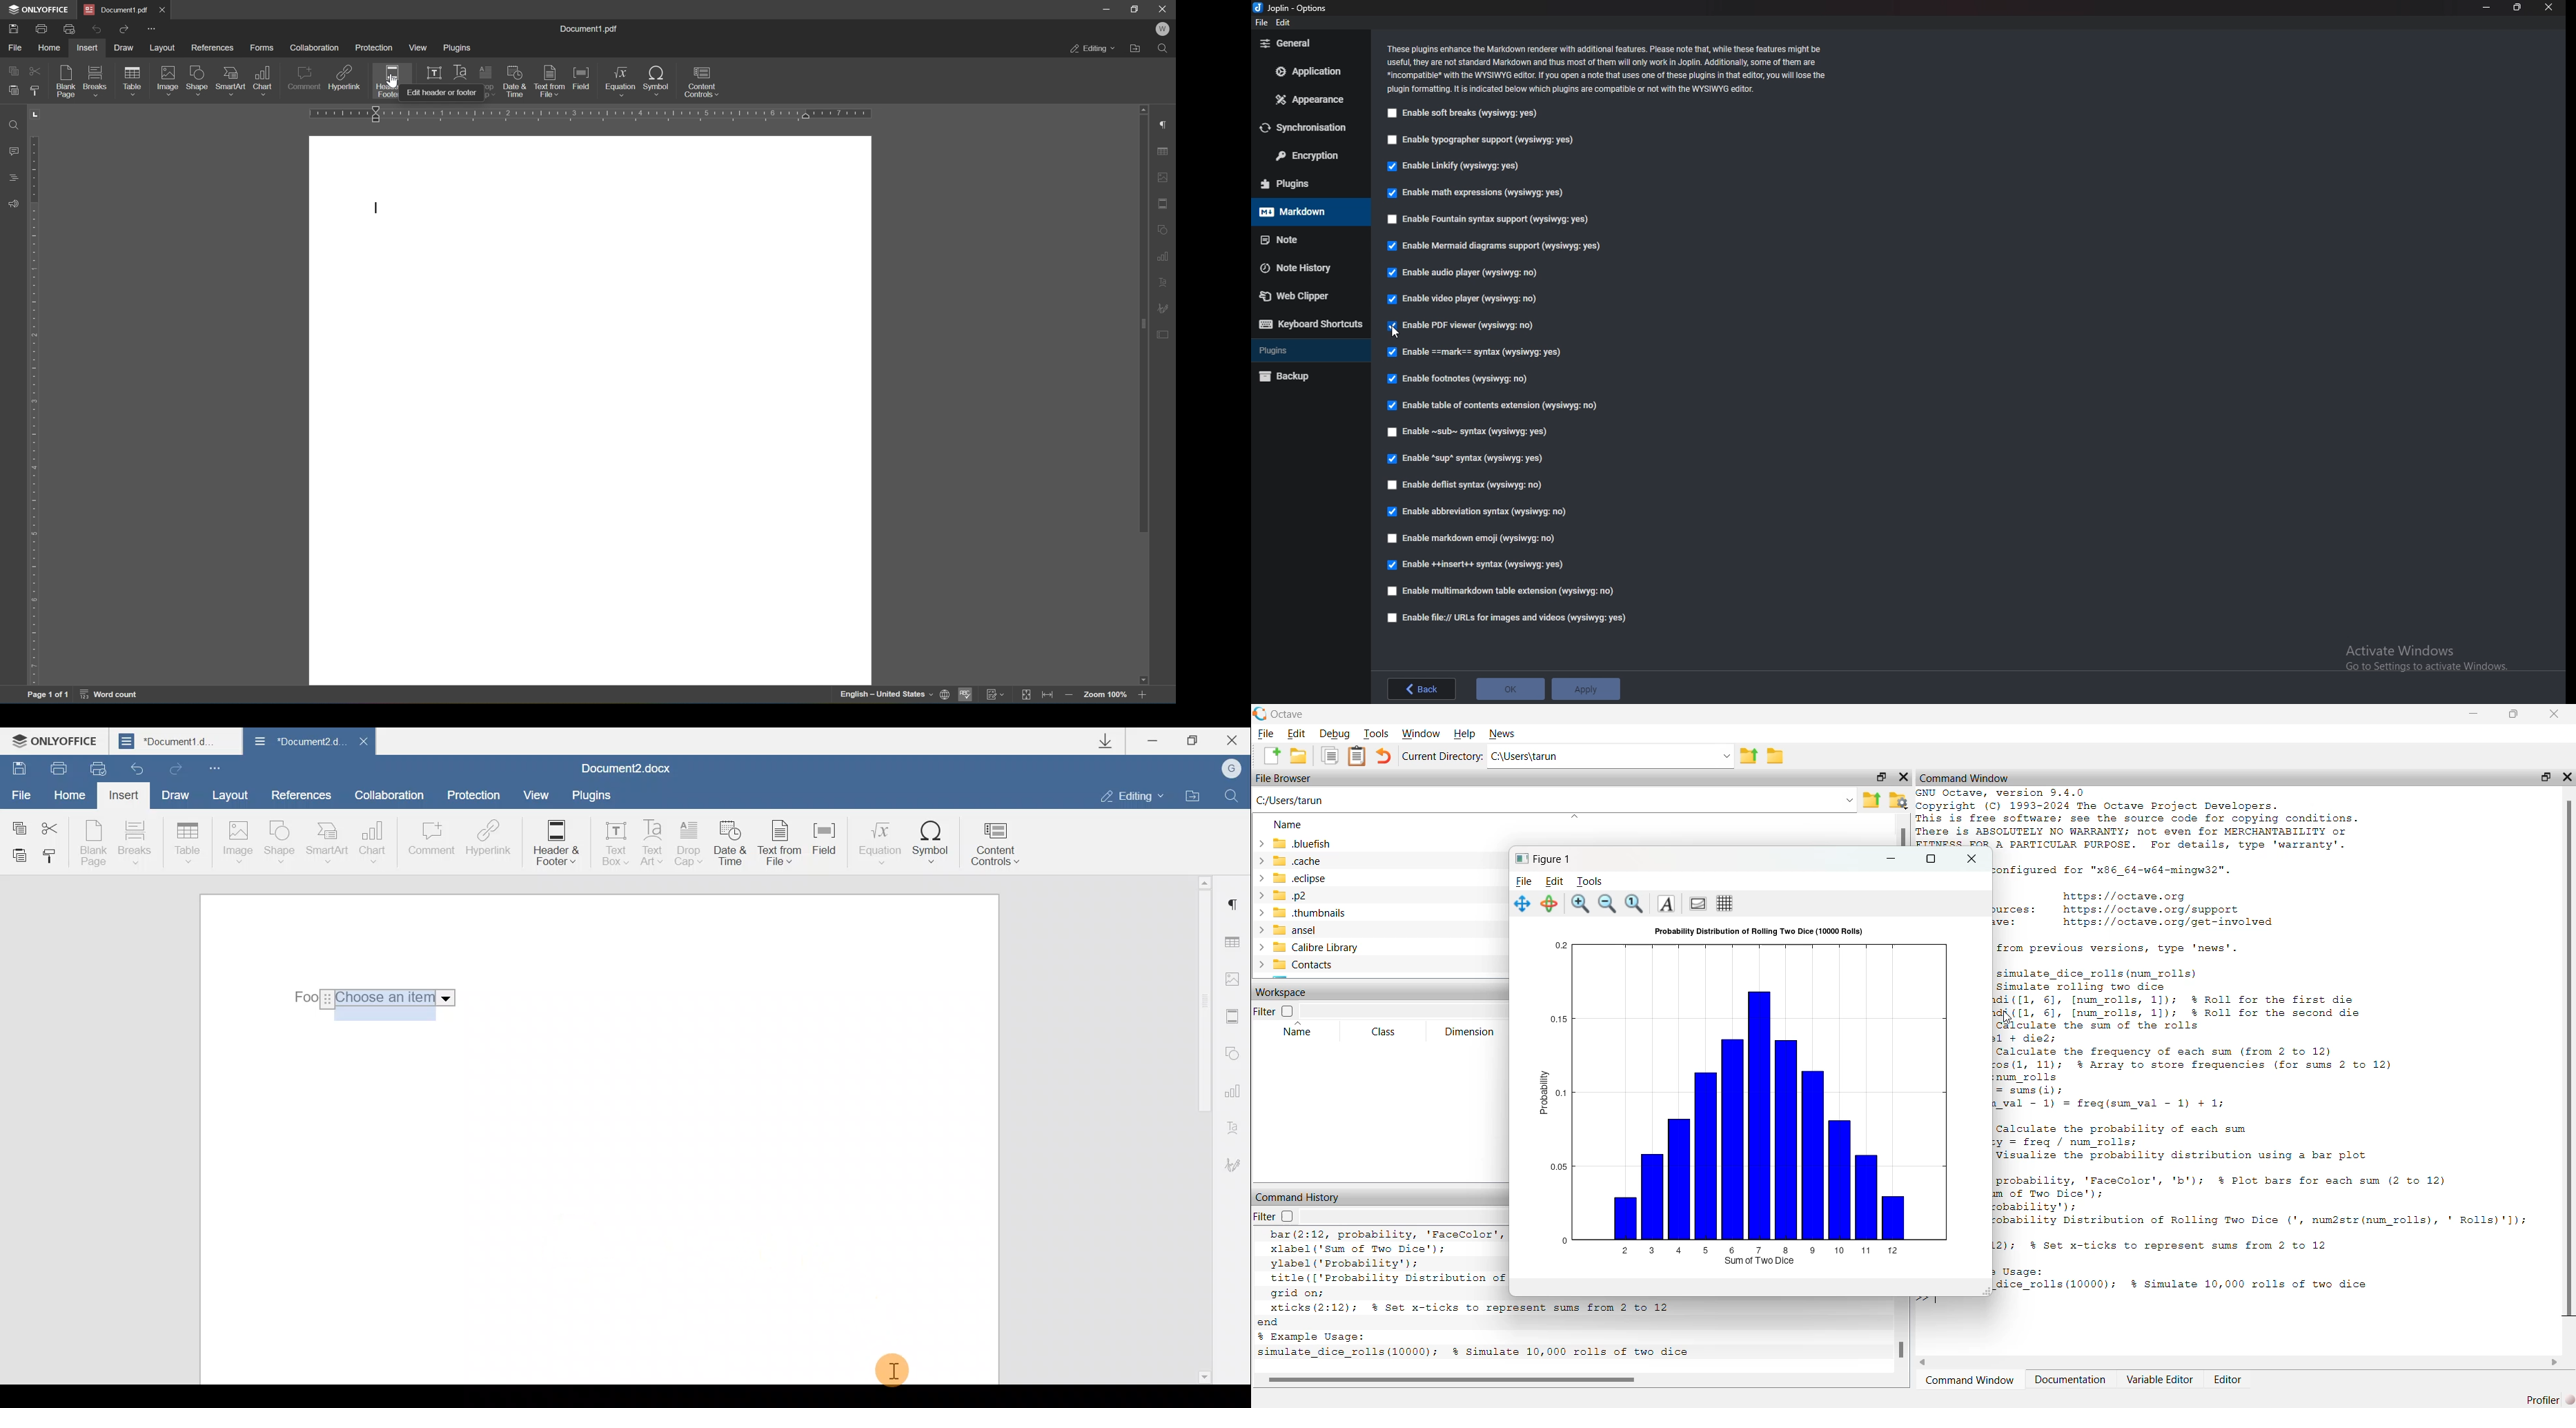  Describe the element at coordinates (47, 48) in the screenshot. I see `home` at that location.